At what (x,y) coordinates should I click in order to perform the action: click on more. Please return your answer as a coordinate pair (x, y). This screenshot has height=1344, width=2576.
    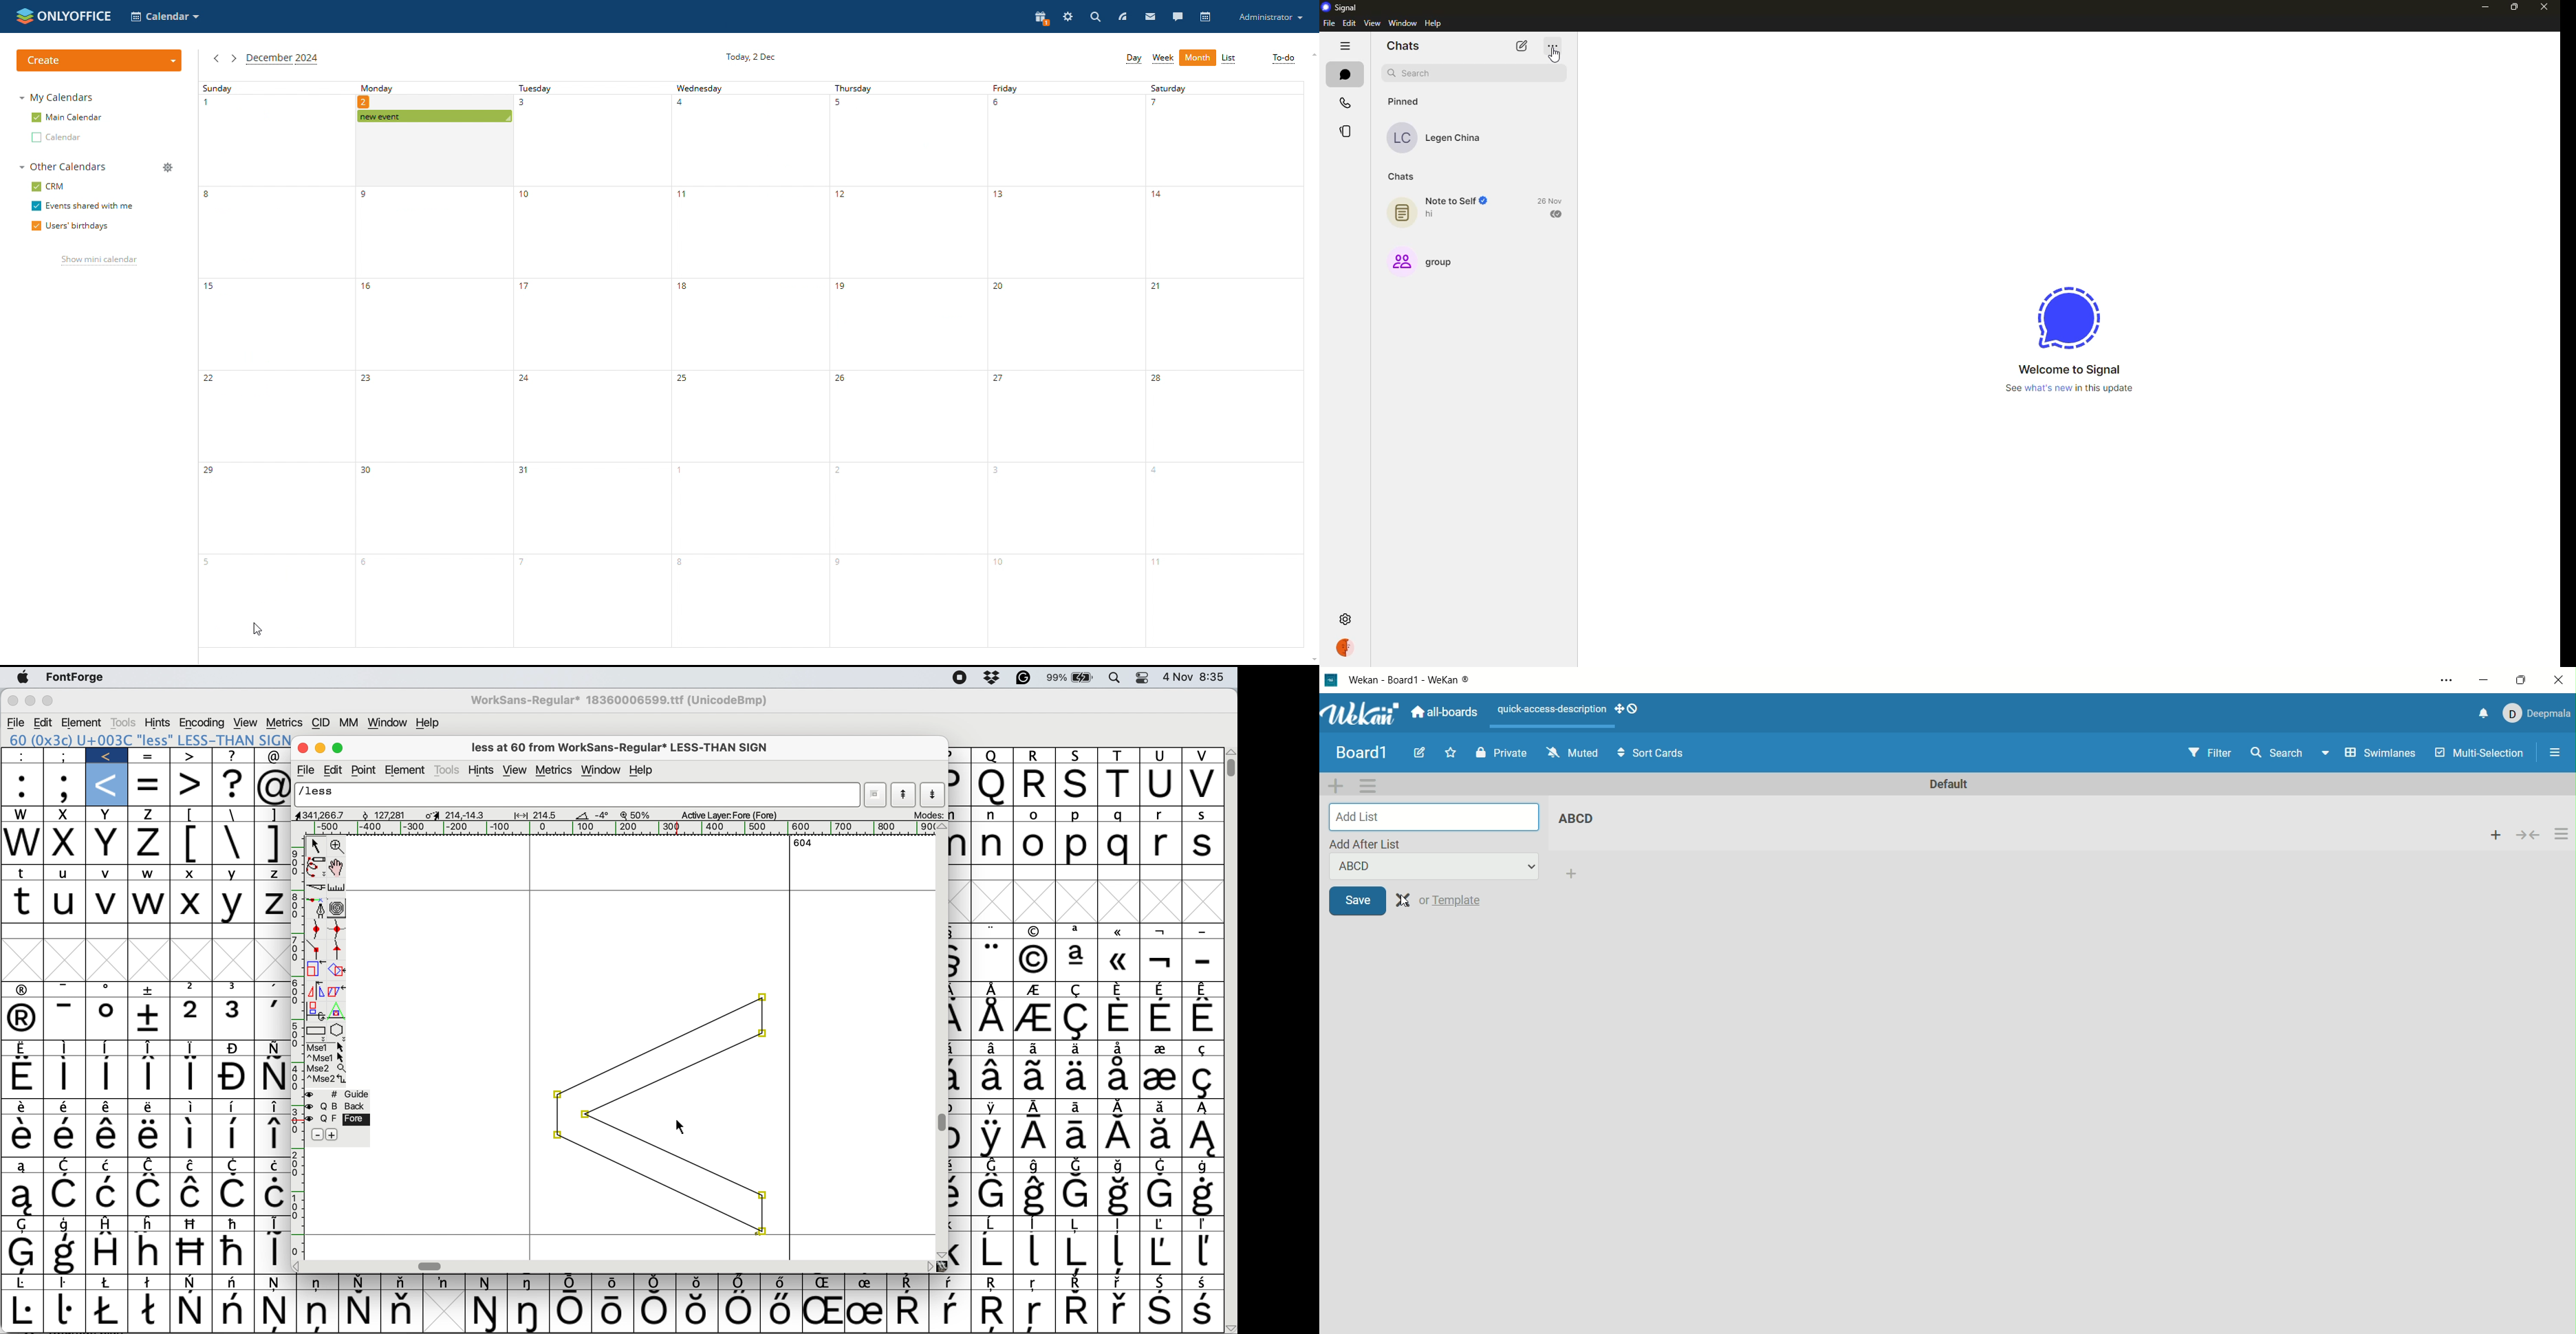
    Looking at the image, I should click on (1553, 46).